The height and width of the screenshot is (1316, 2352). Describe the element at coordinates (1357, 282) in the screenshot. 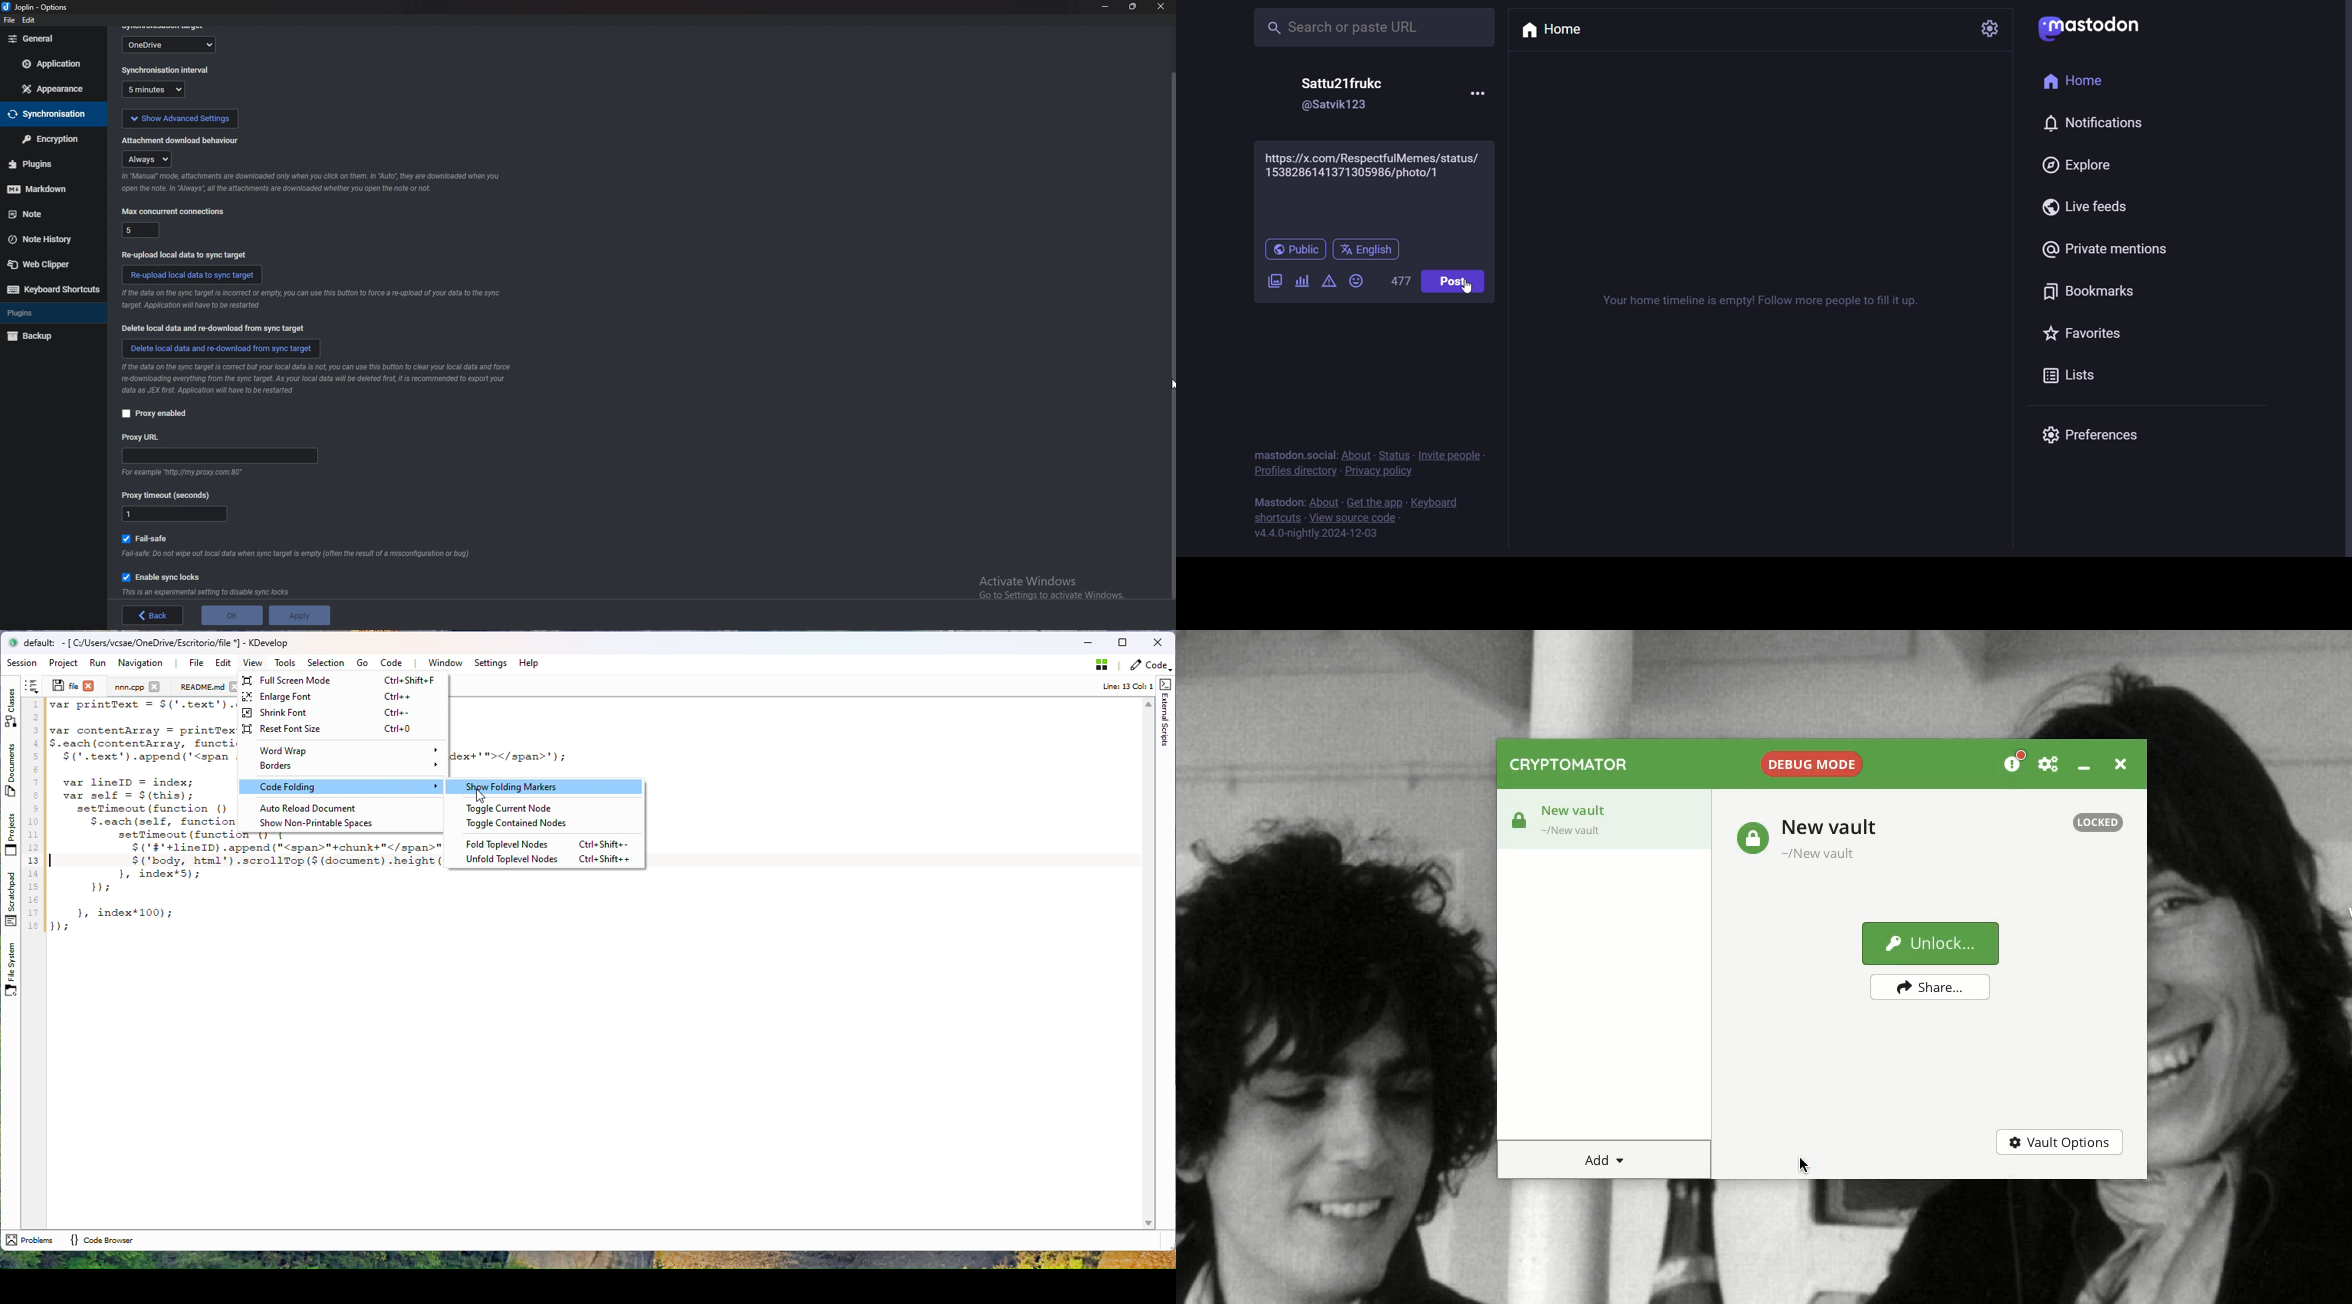

I see `emoji` at that location.